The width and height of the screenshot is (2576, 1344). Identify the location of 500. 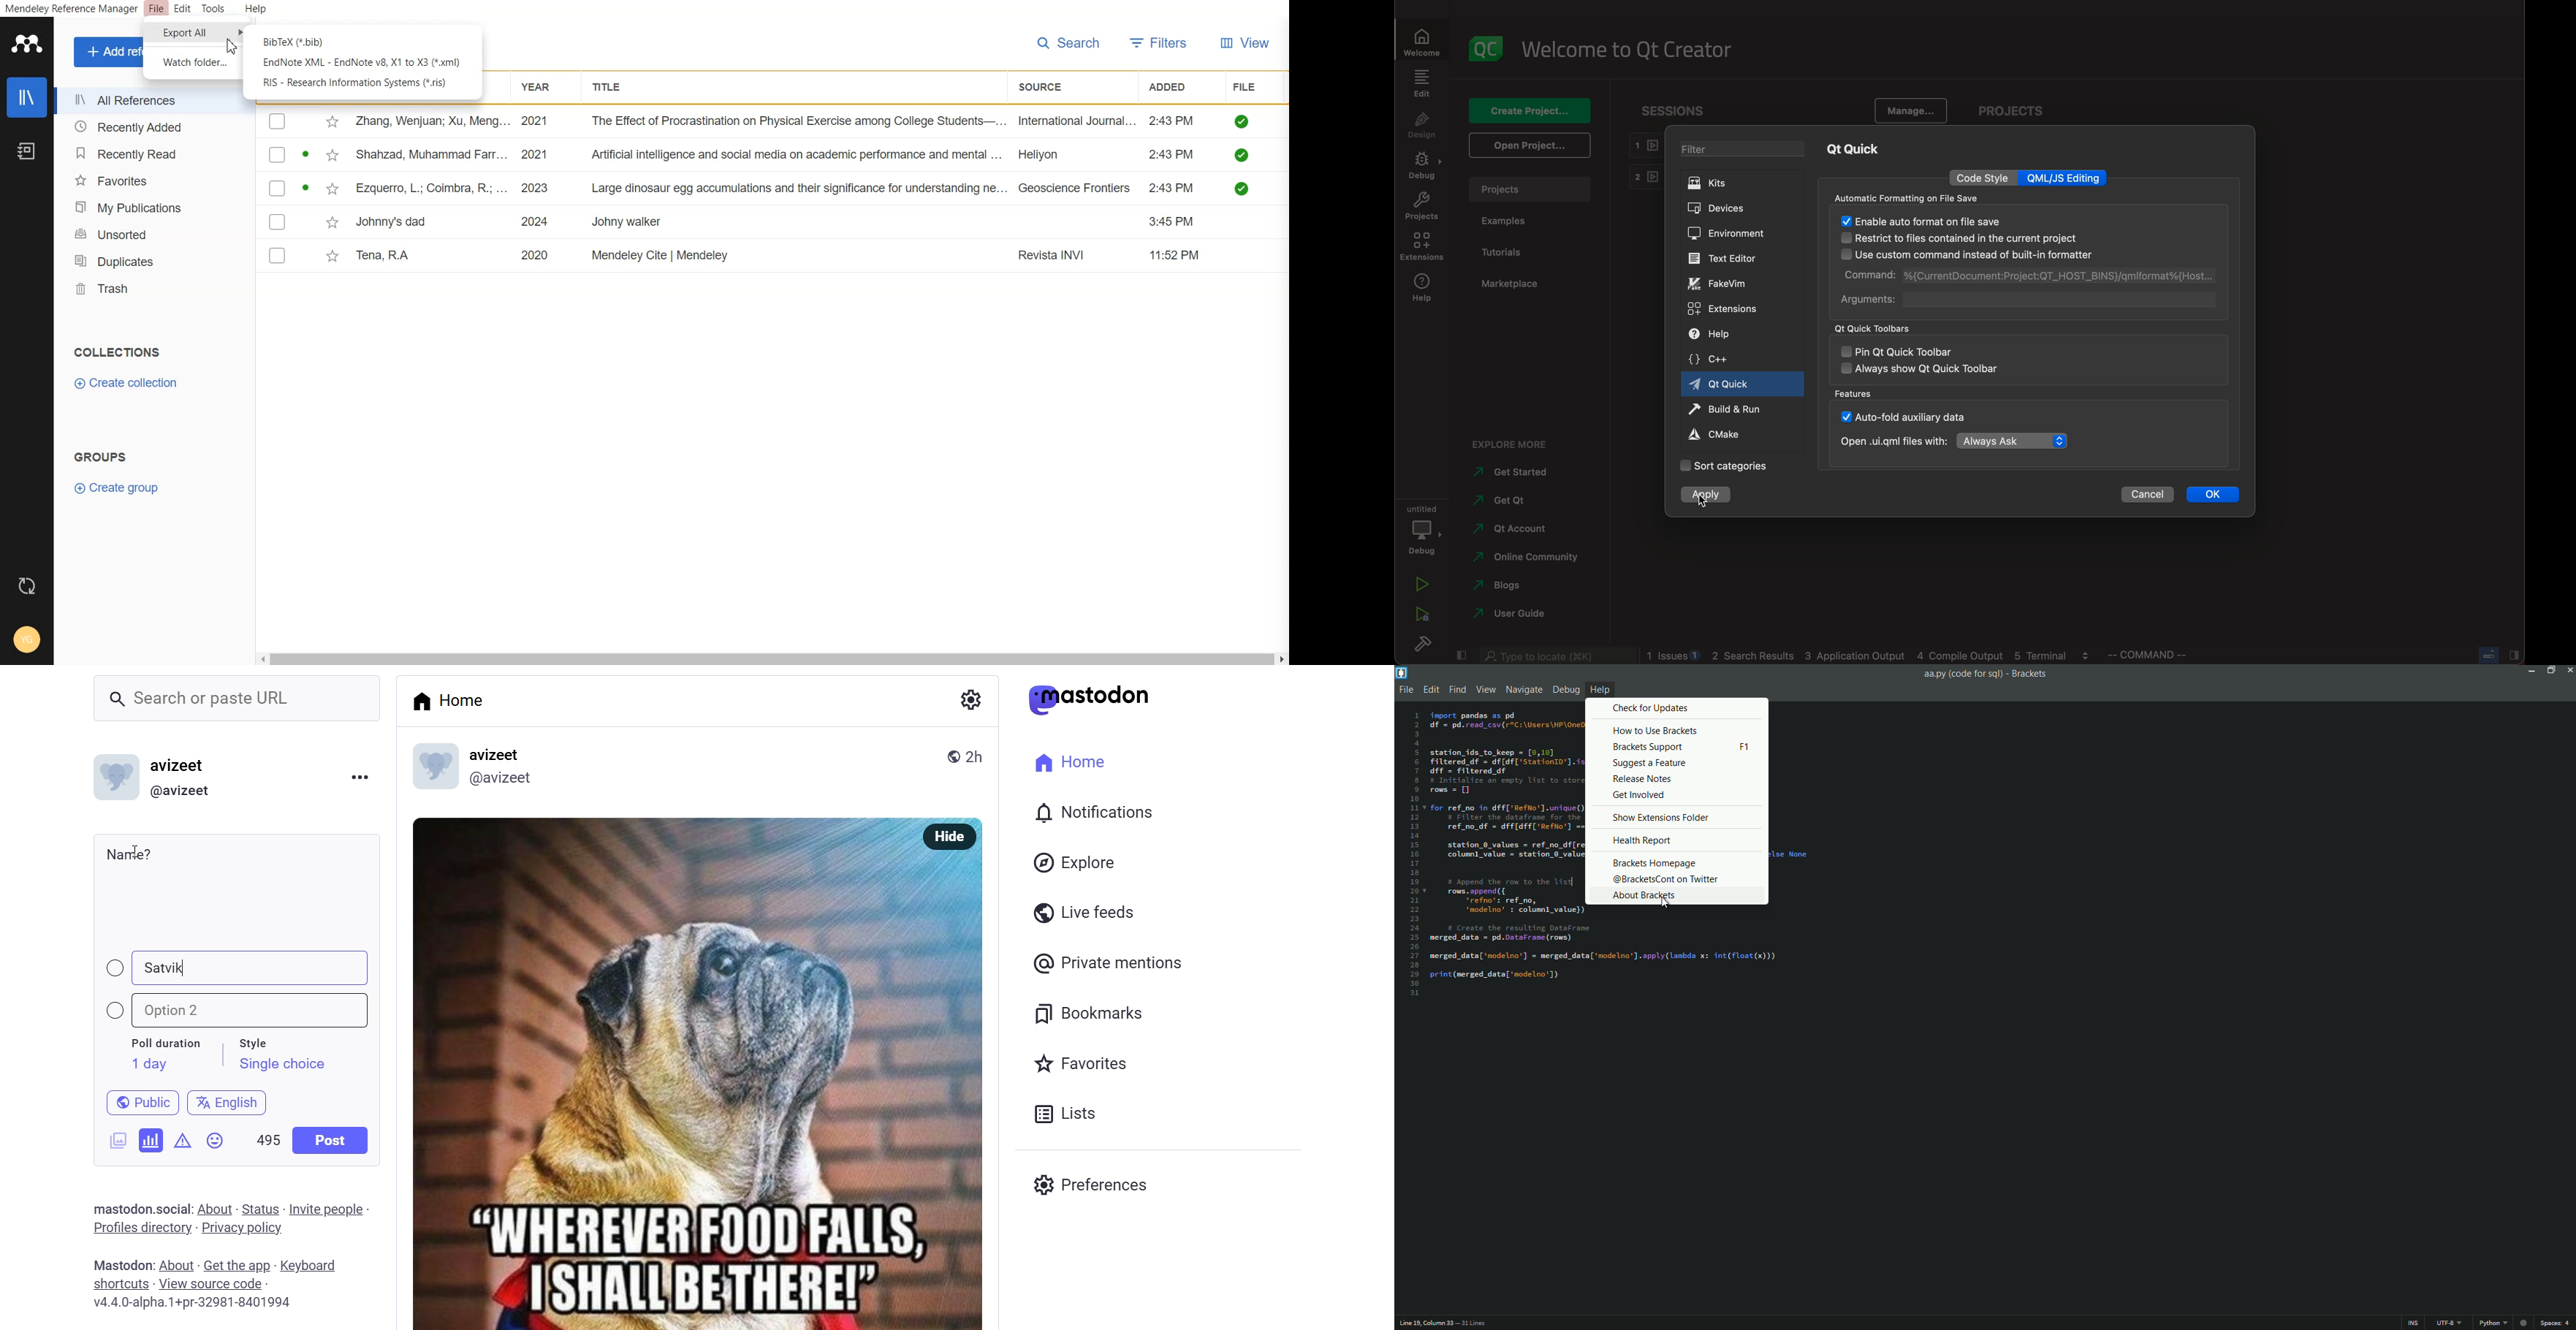
(267, 1137).